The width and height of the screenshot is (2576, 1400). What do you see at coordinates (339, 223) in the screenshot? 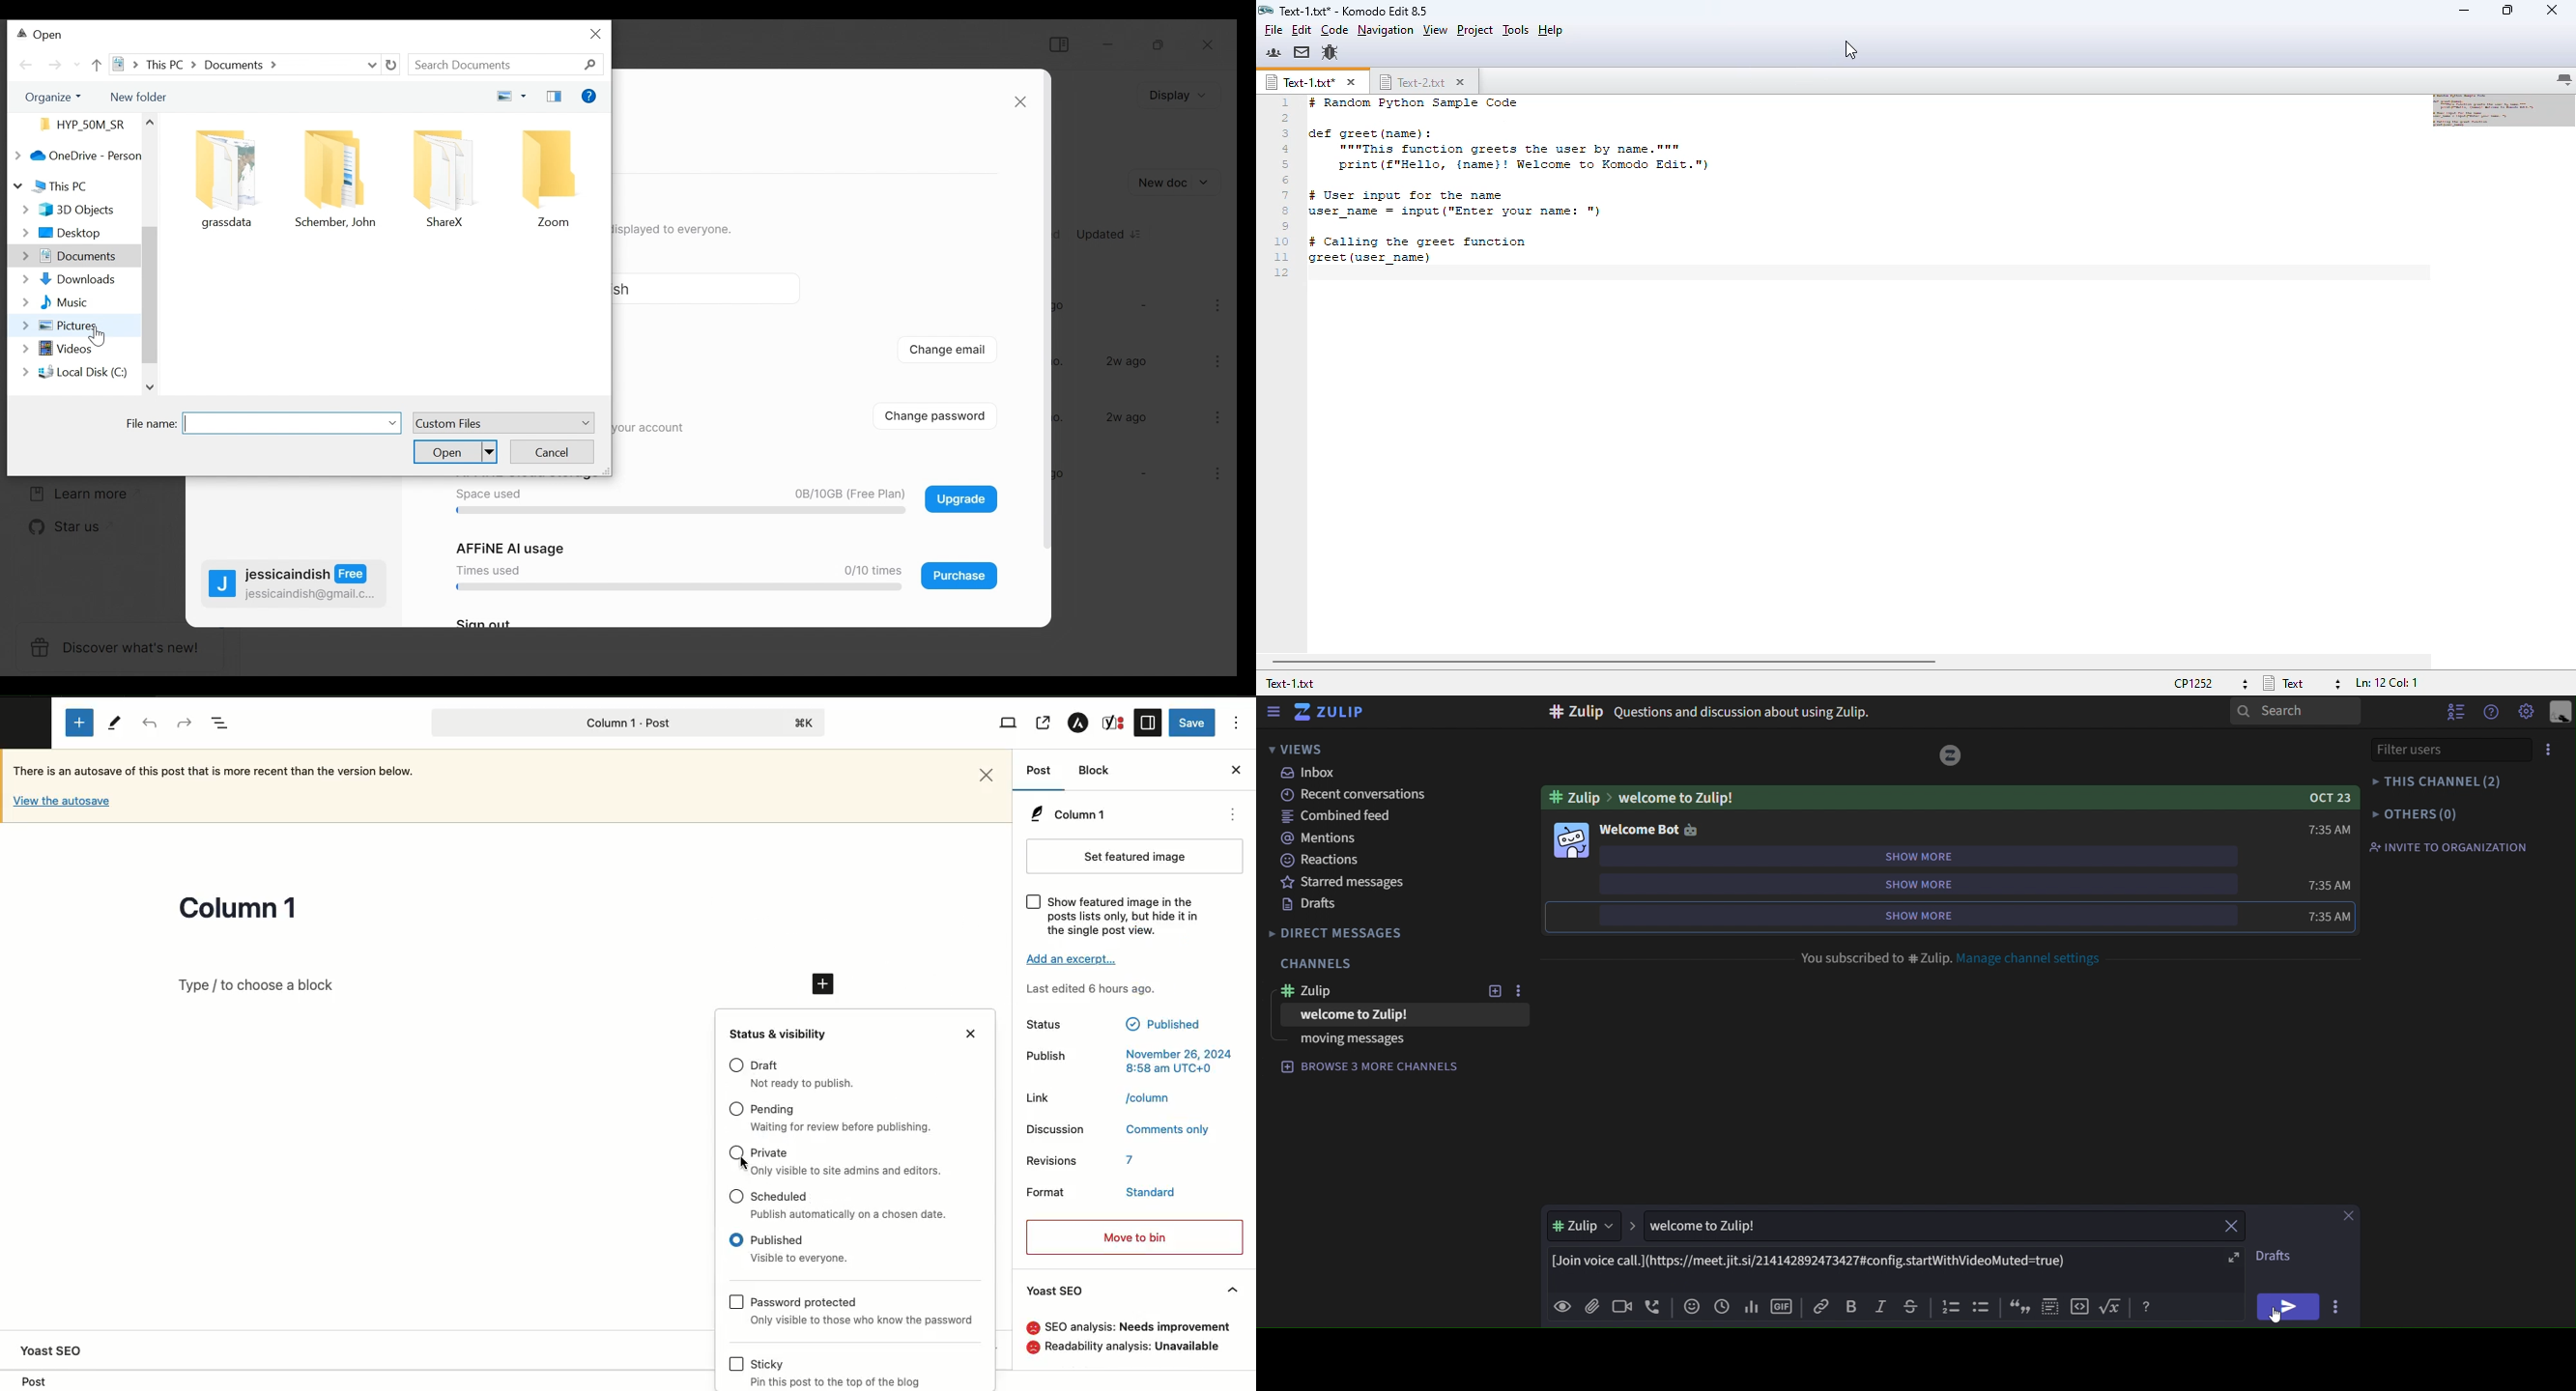
I see `Schember, John` at bounding box center [339, 223].